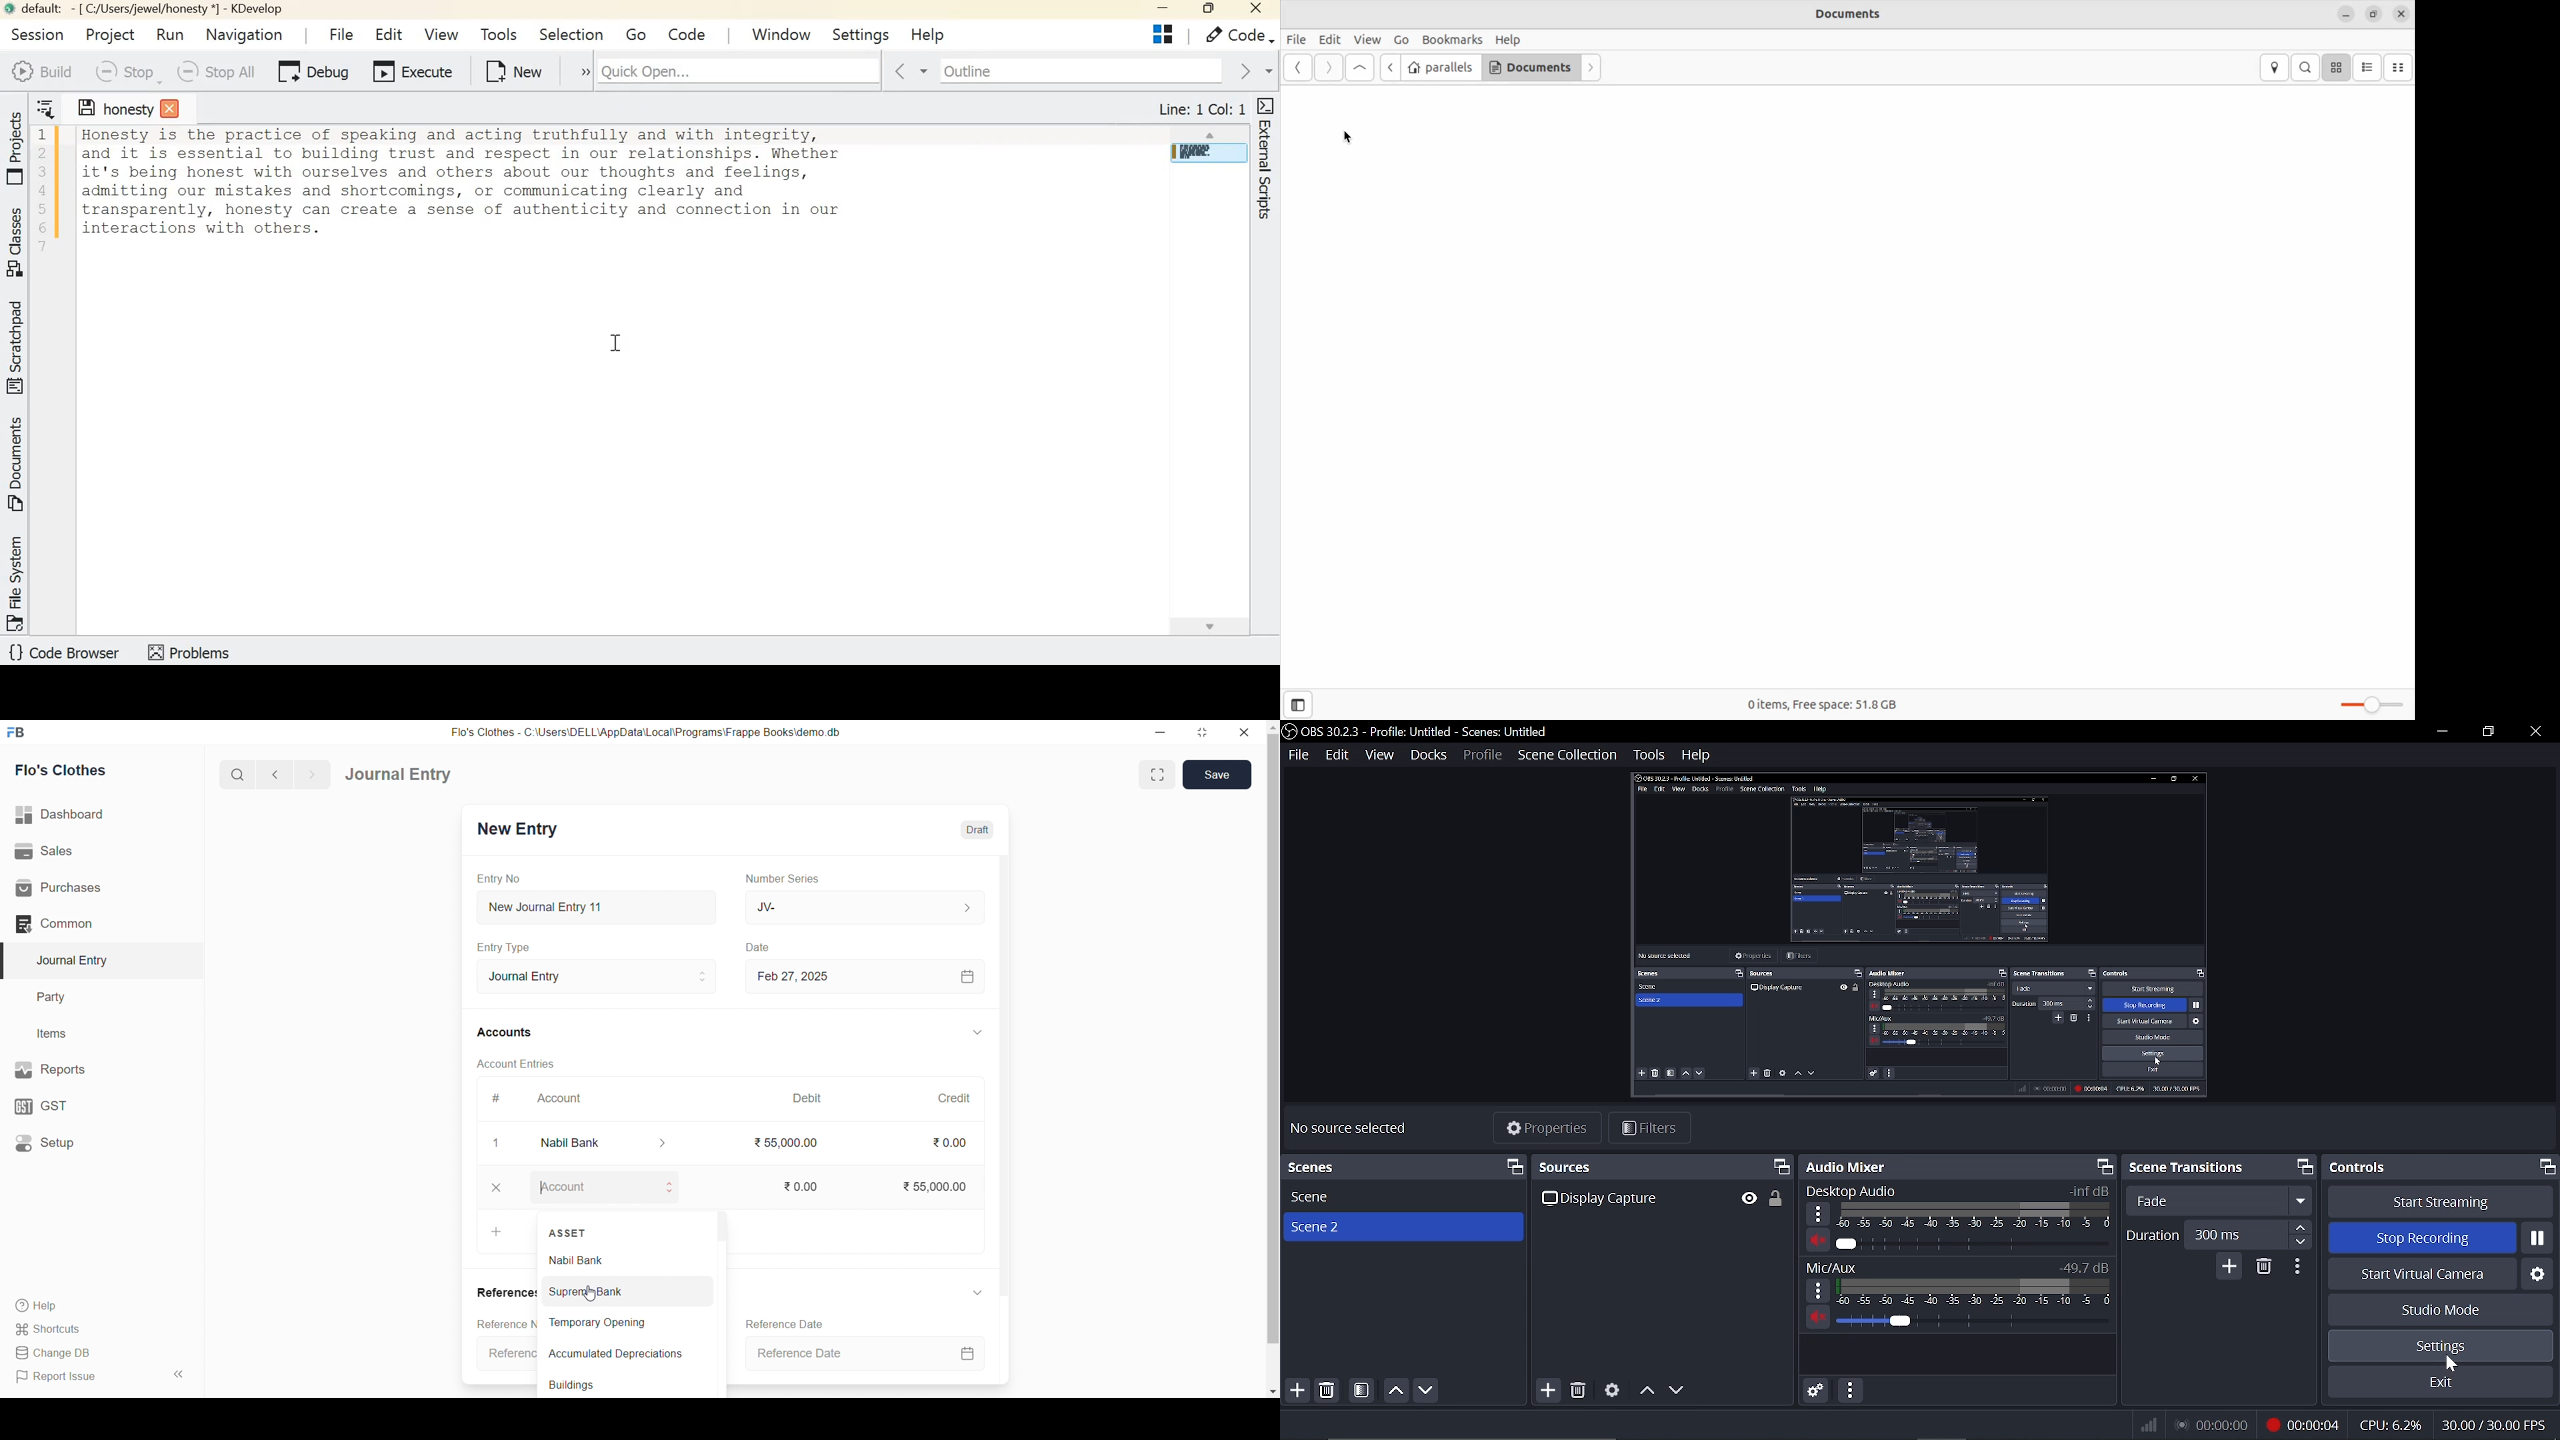  Describe the element at coordinates (1650, 756) in the screenshot. I see `tools` at that location.